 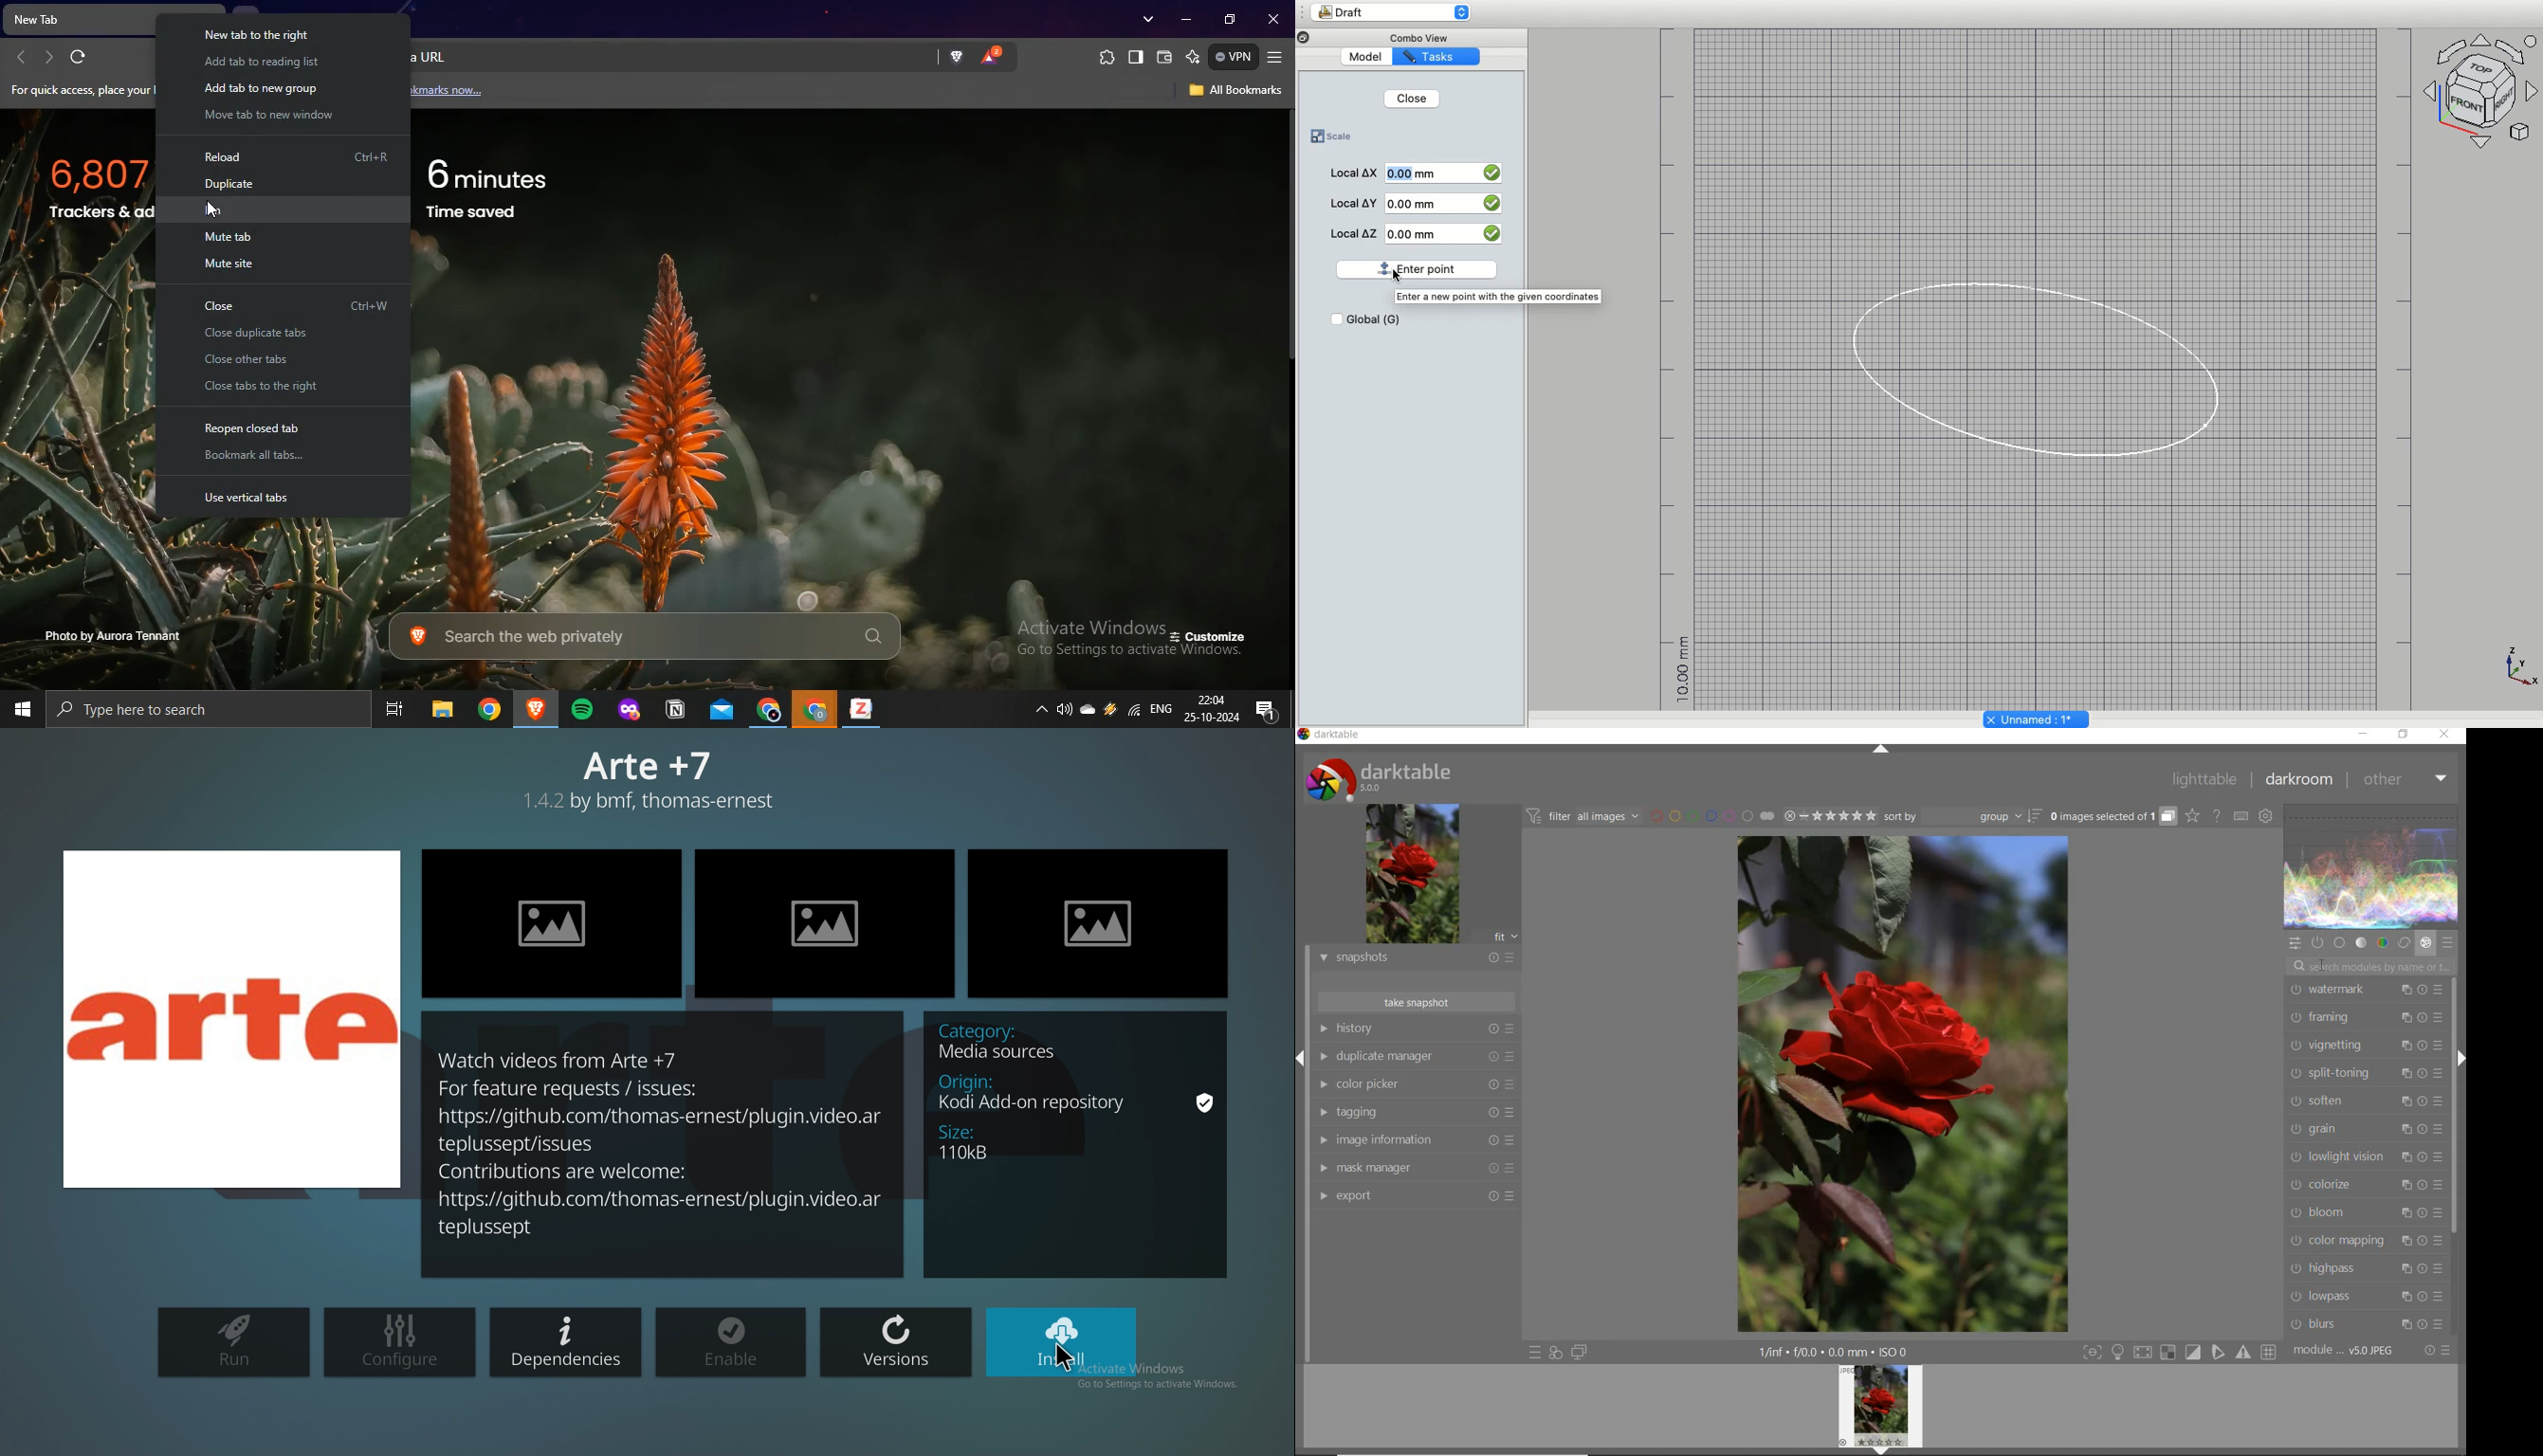 What do you see at coordinates (2426, 943) in the screenshot?
I see `effect` at bounding box center [2426, 943].